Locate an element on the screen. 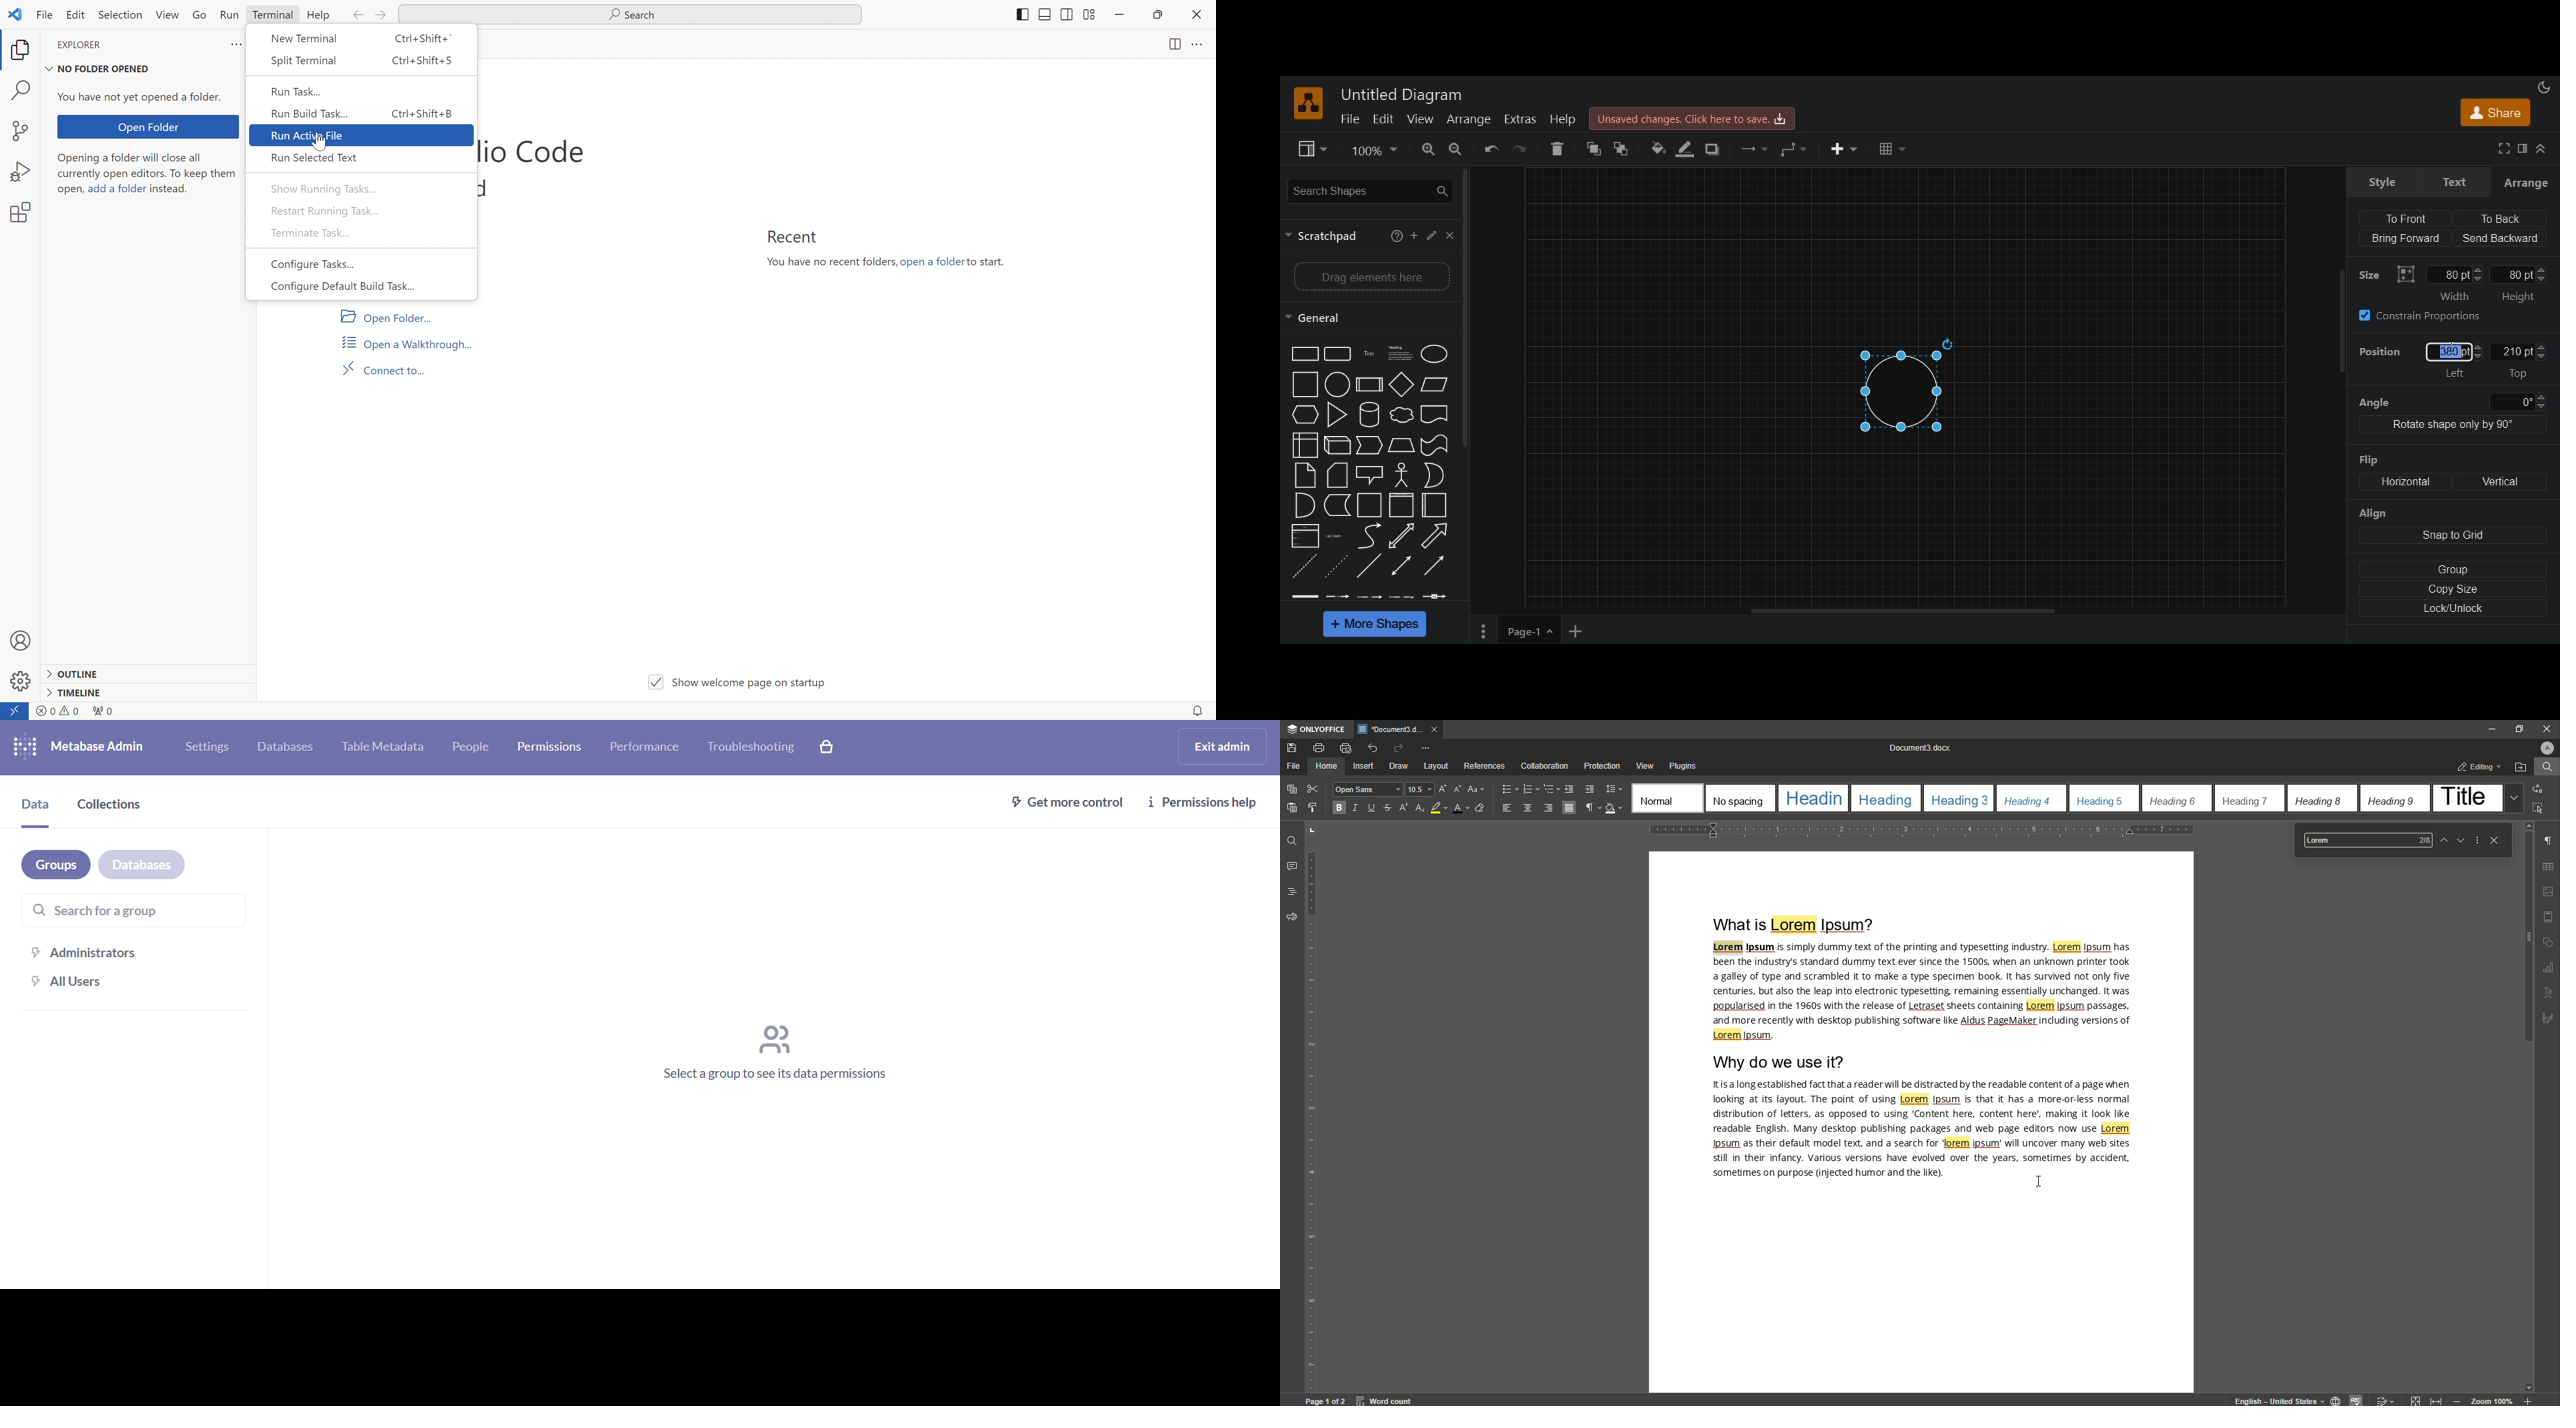 The image size is (2576, 1428). Curve line is located at coordinates (1369, 536).